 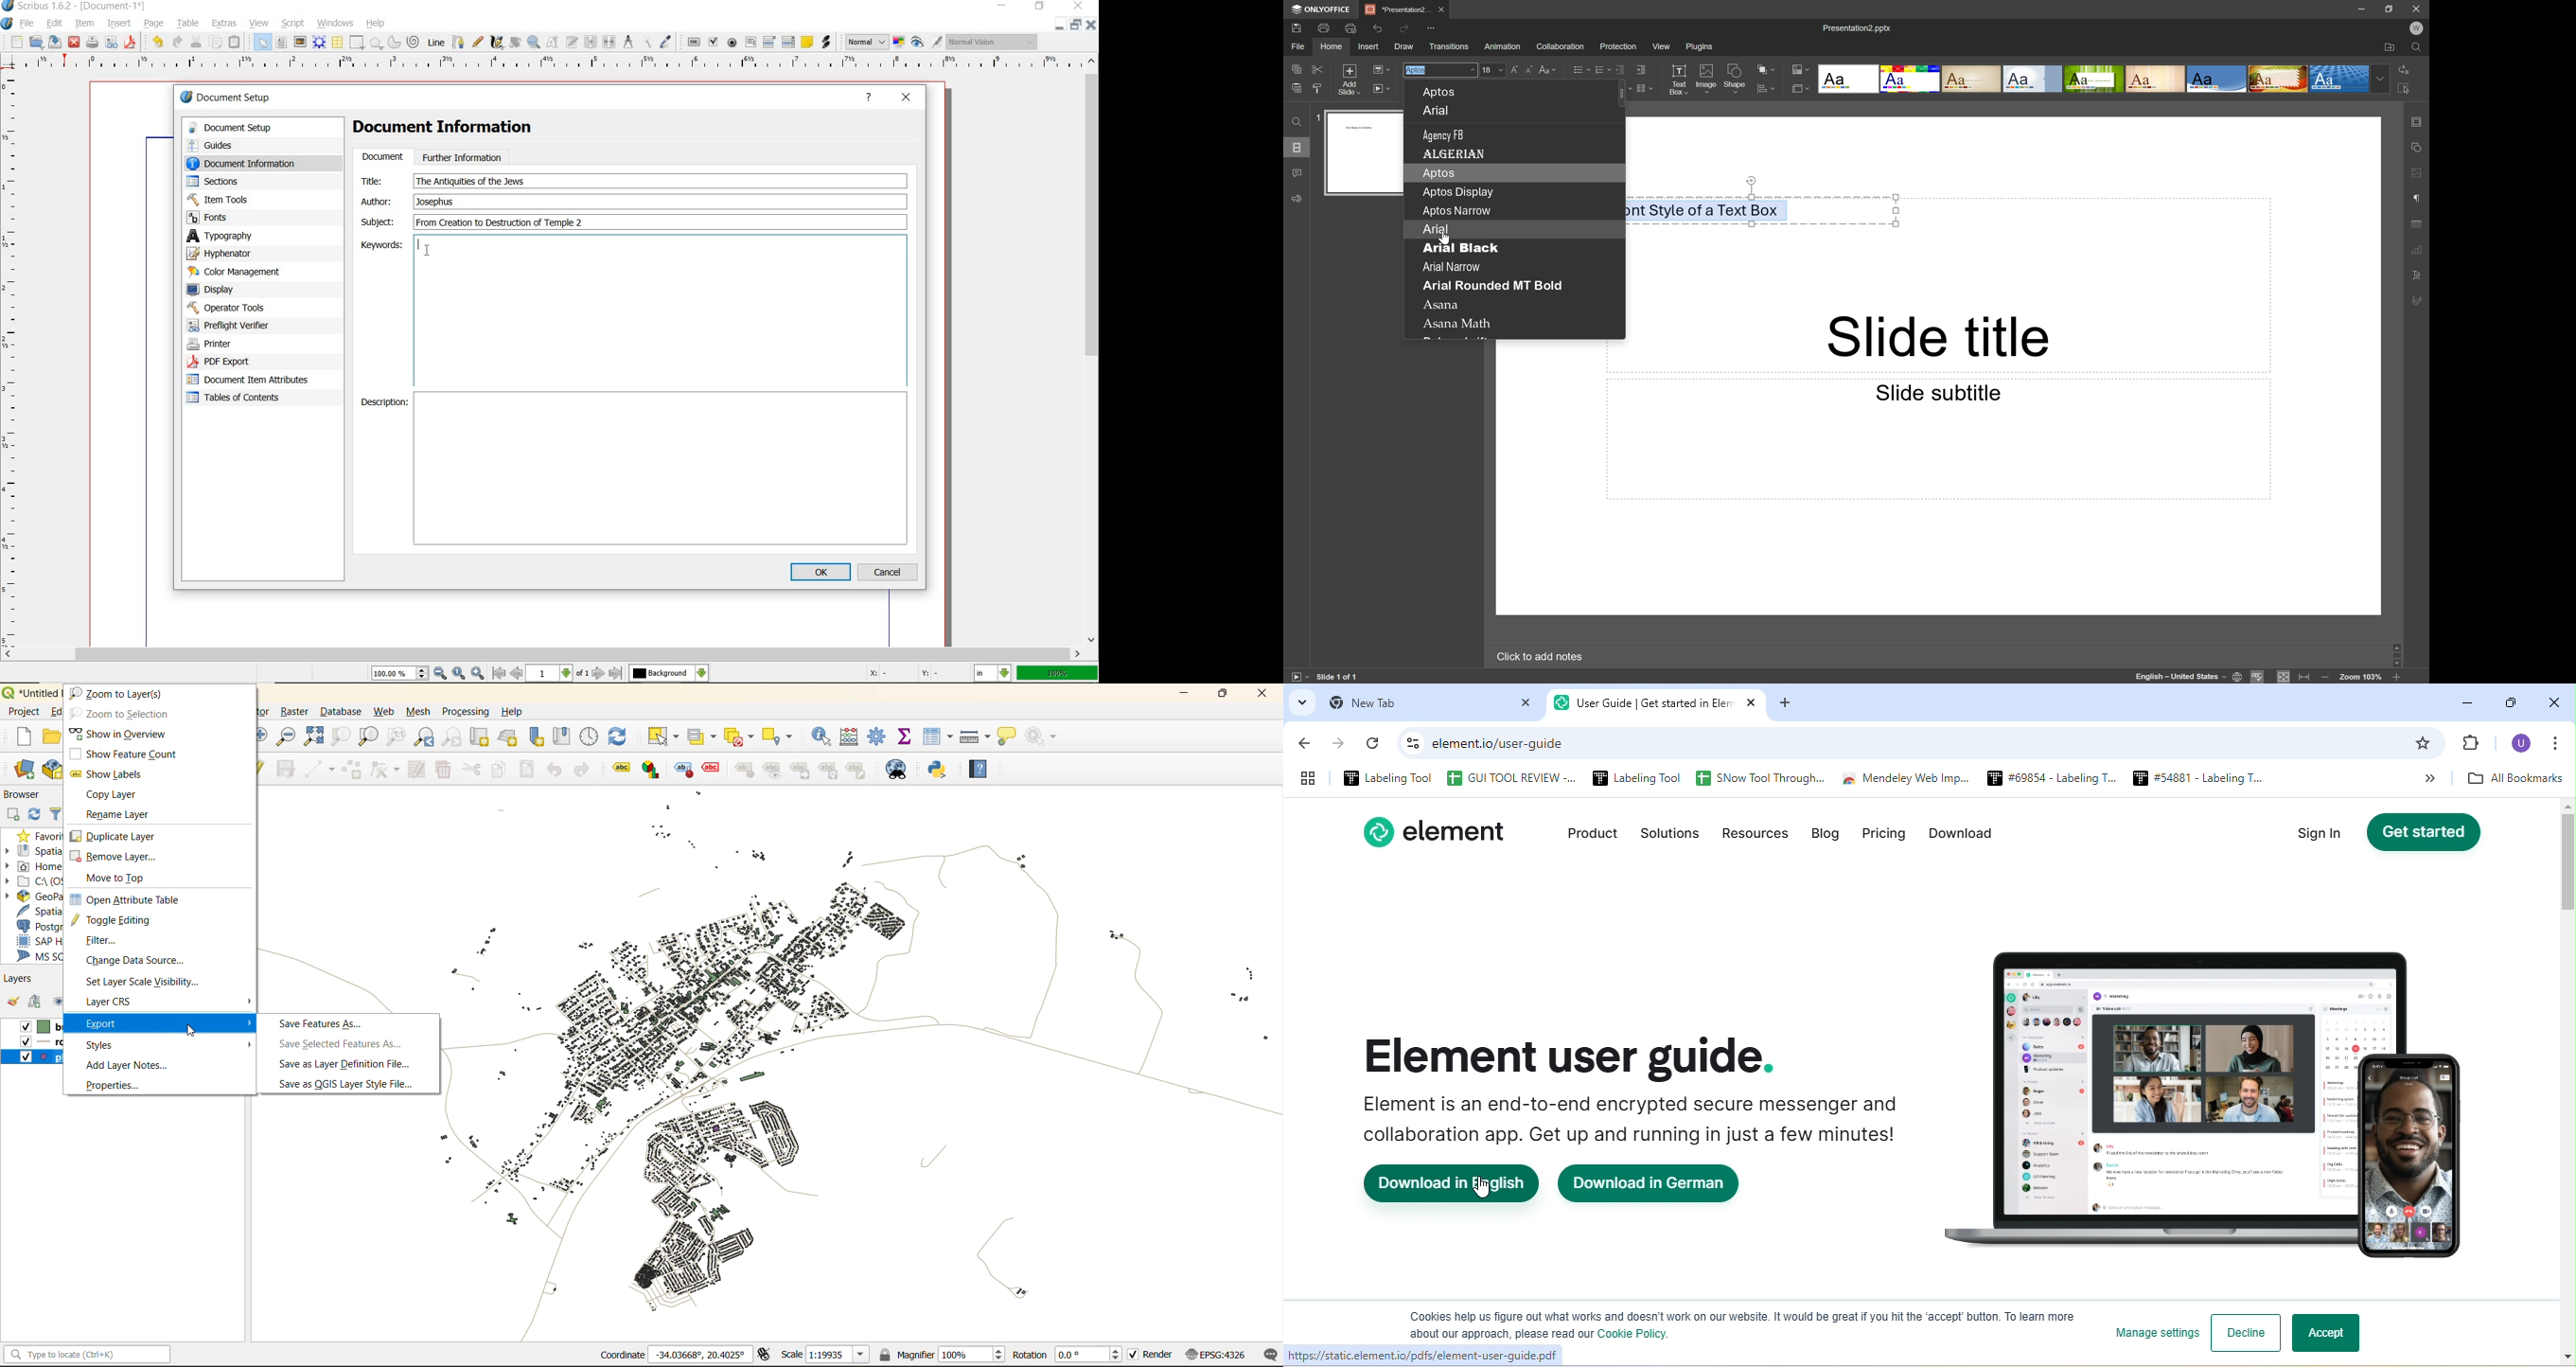 I want to click on subject, so click(x=658, y=222).